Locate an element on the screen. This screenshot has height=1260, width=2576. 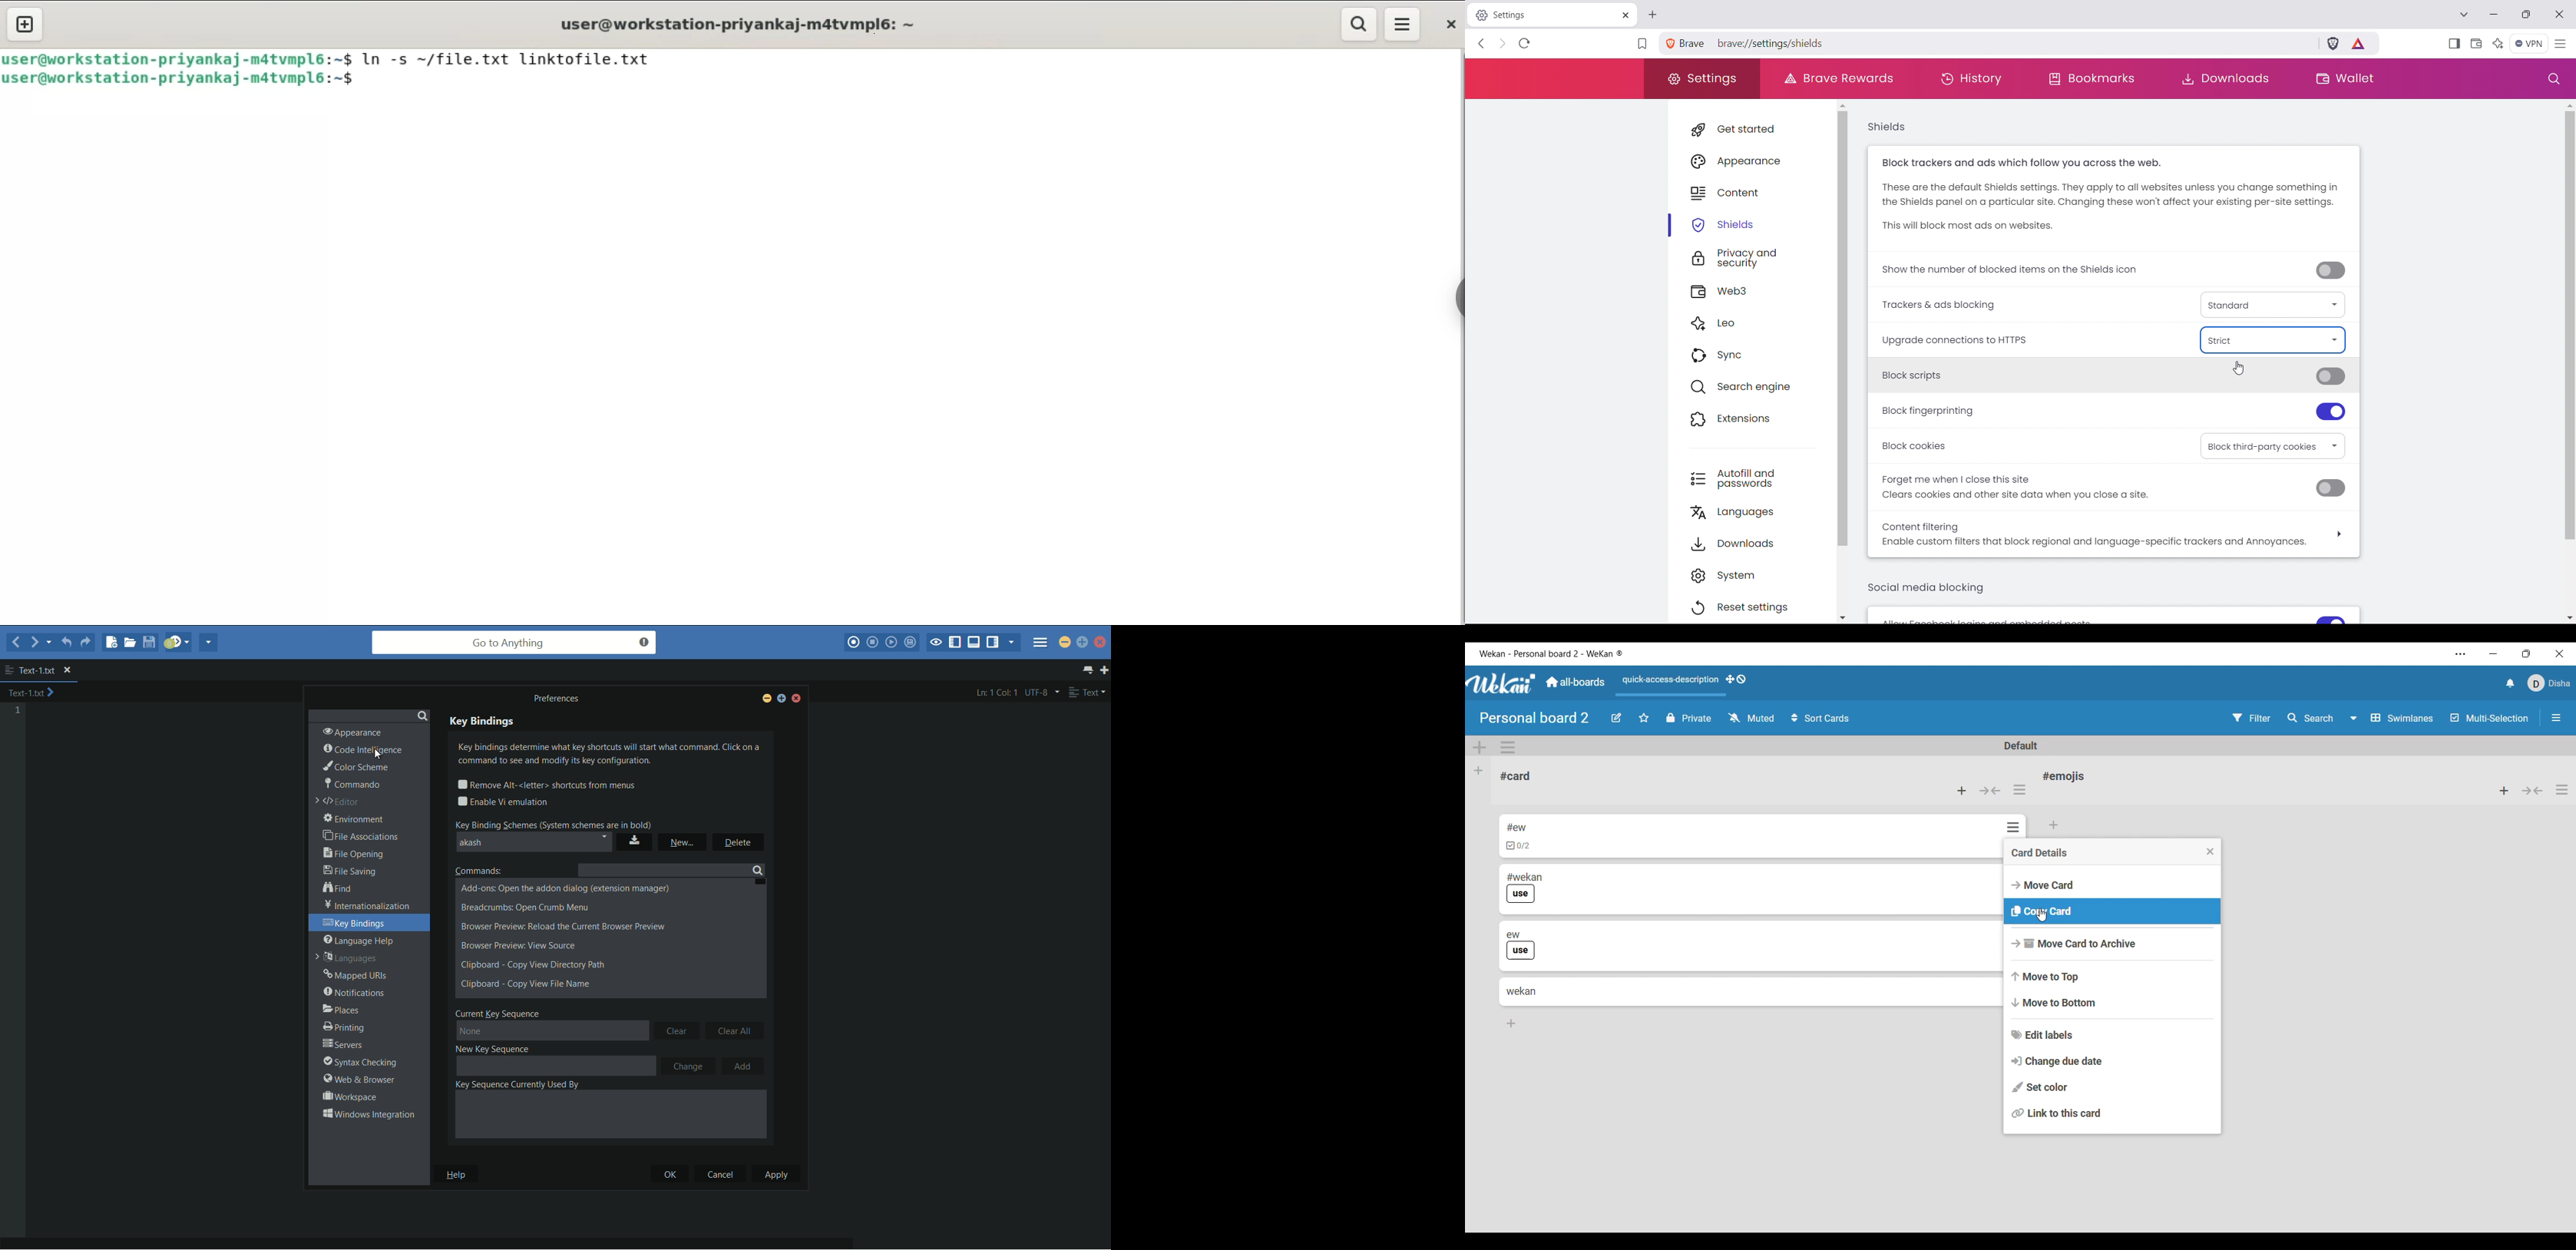
Sort card options is located at coordinates (1821, 718).